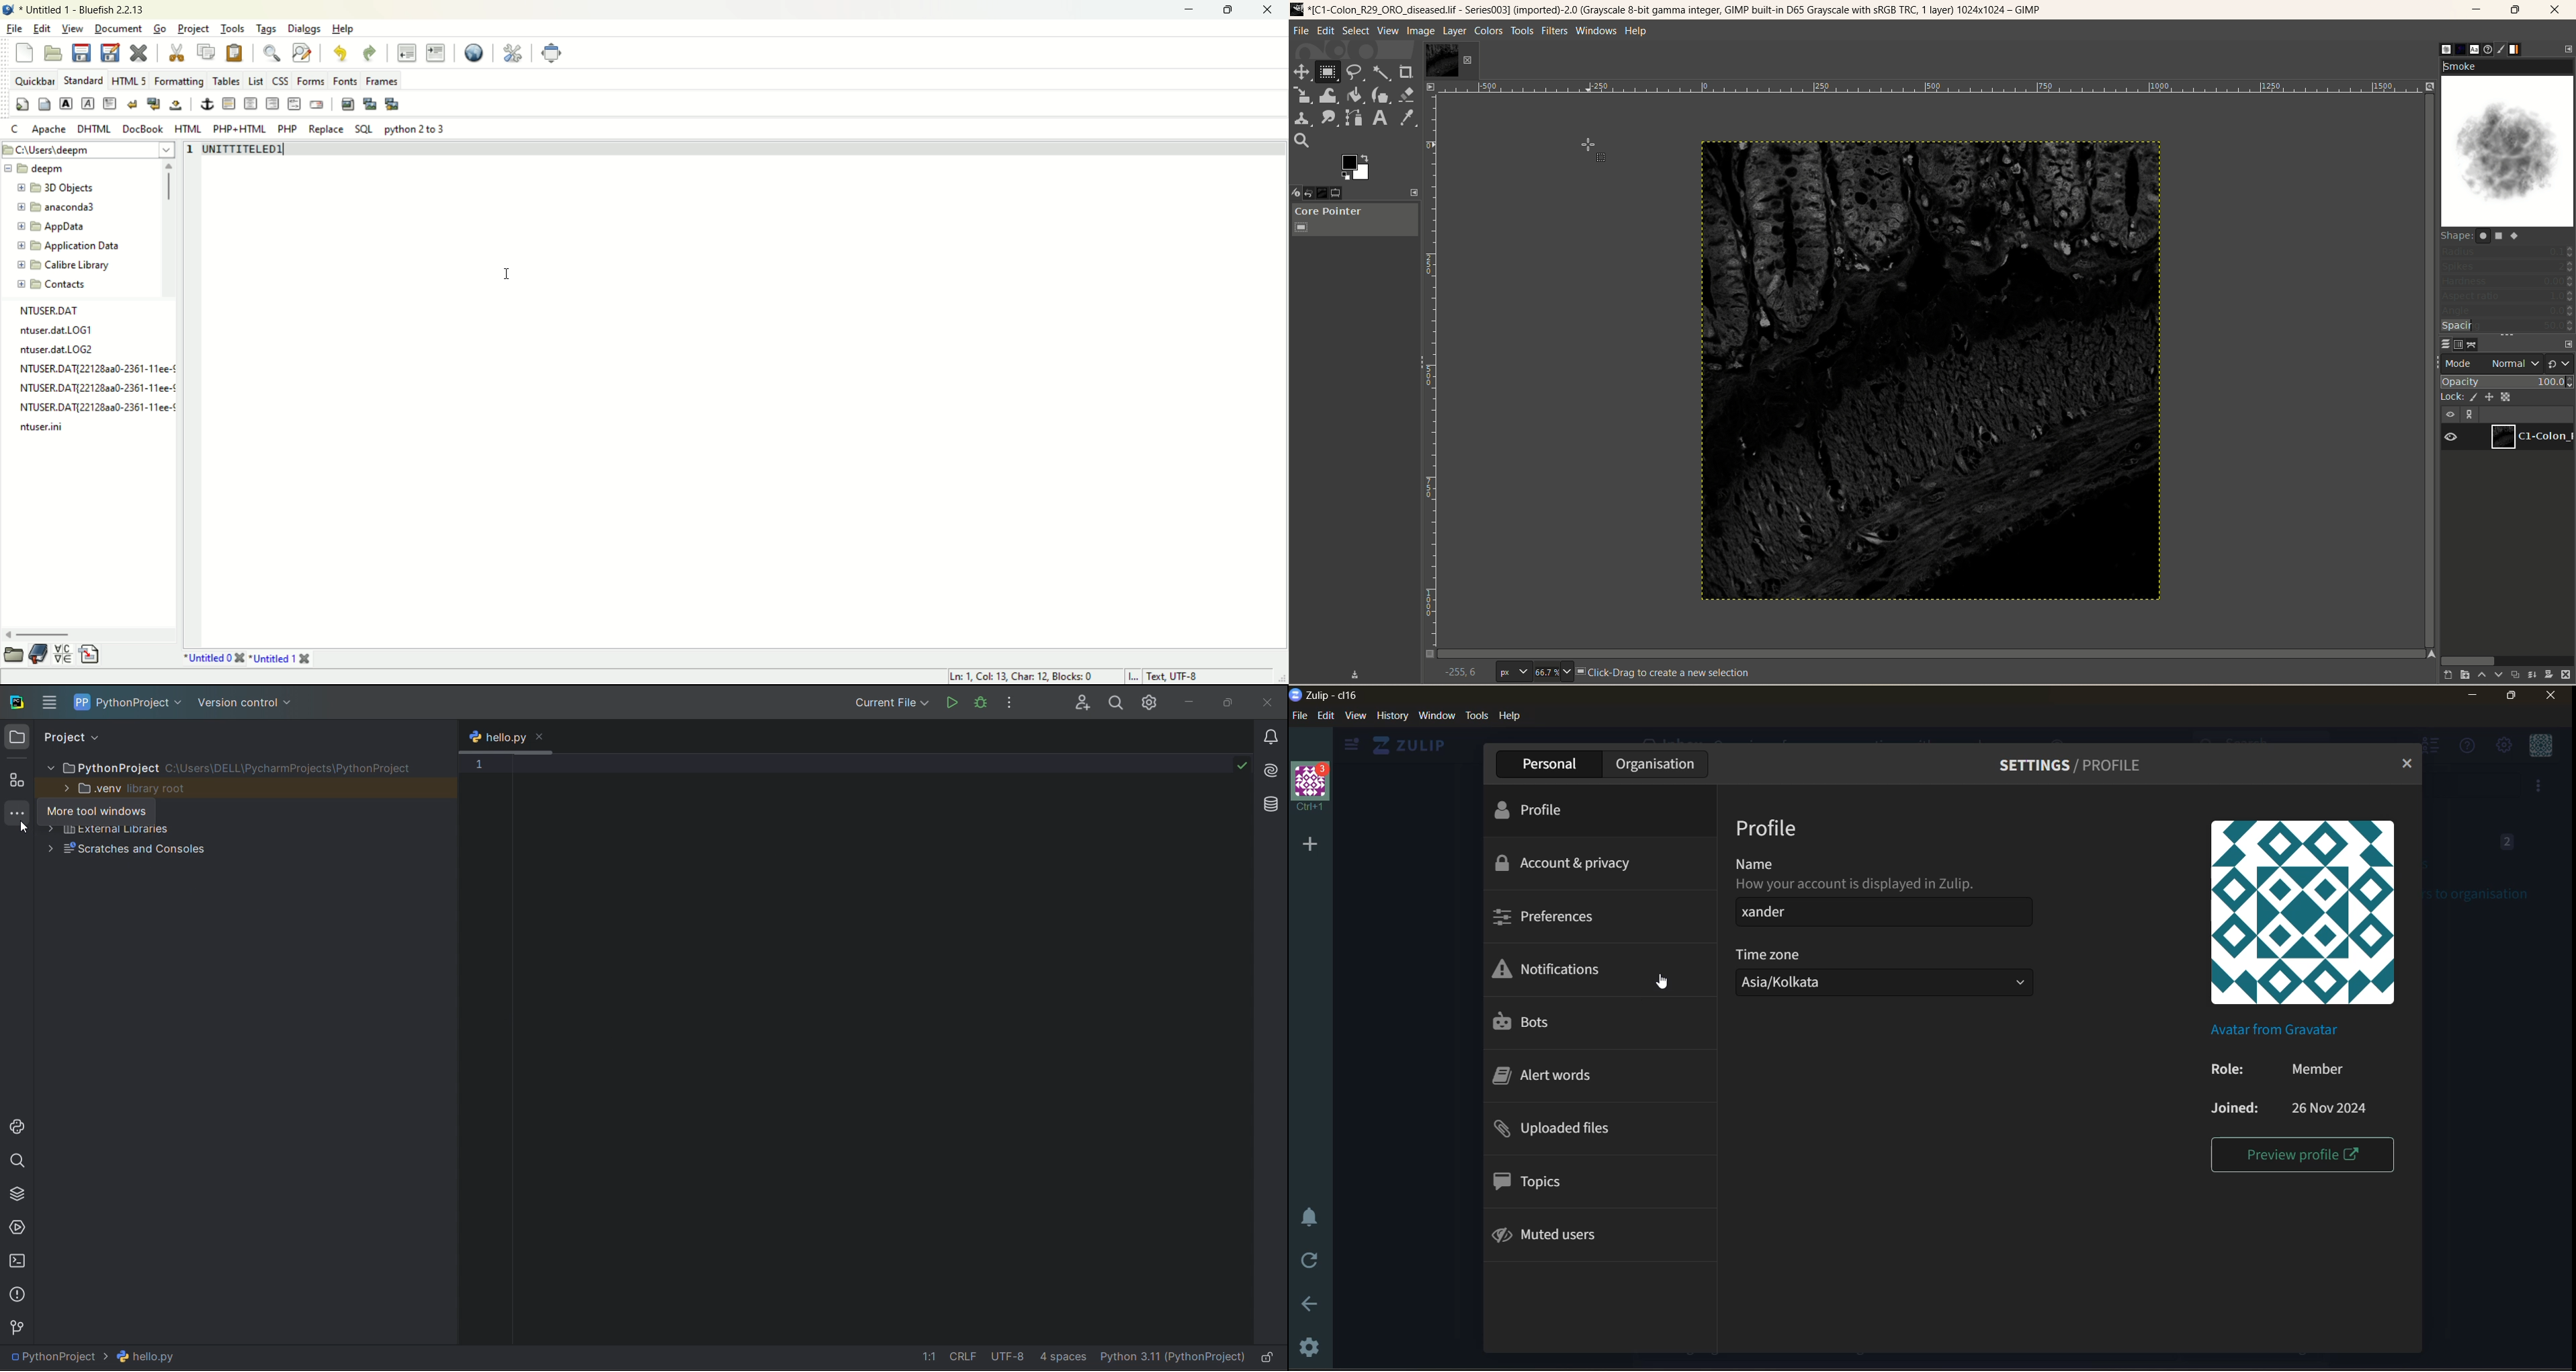  I want to click on go, so click(159, 29).